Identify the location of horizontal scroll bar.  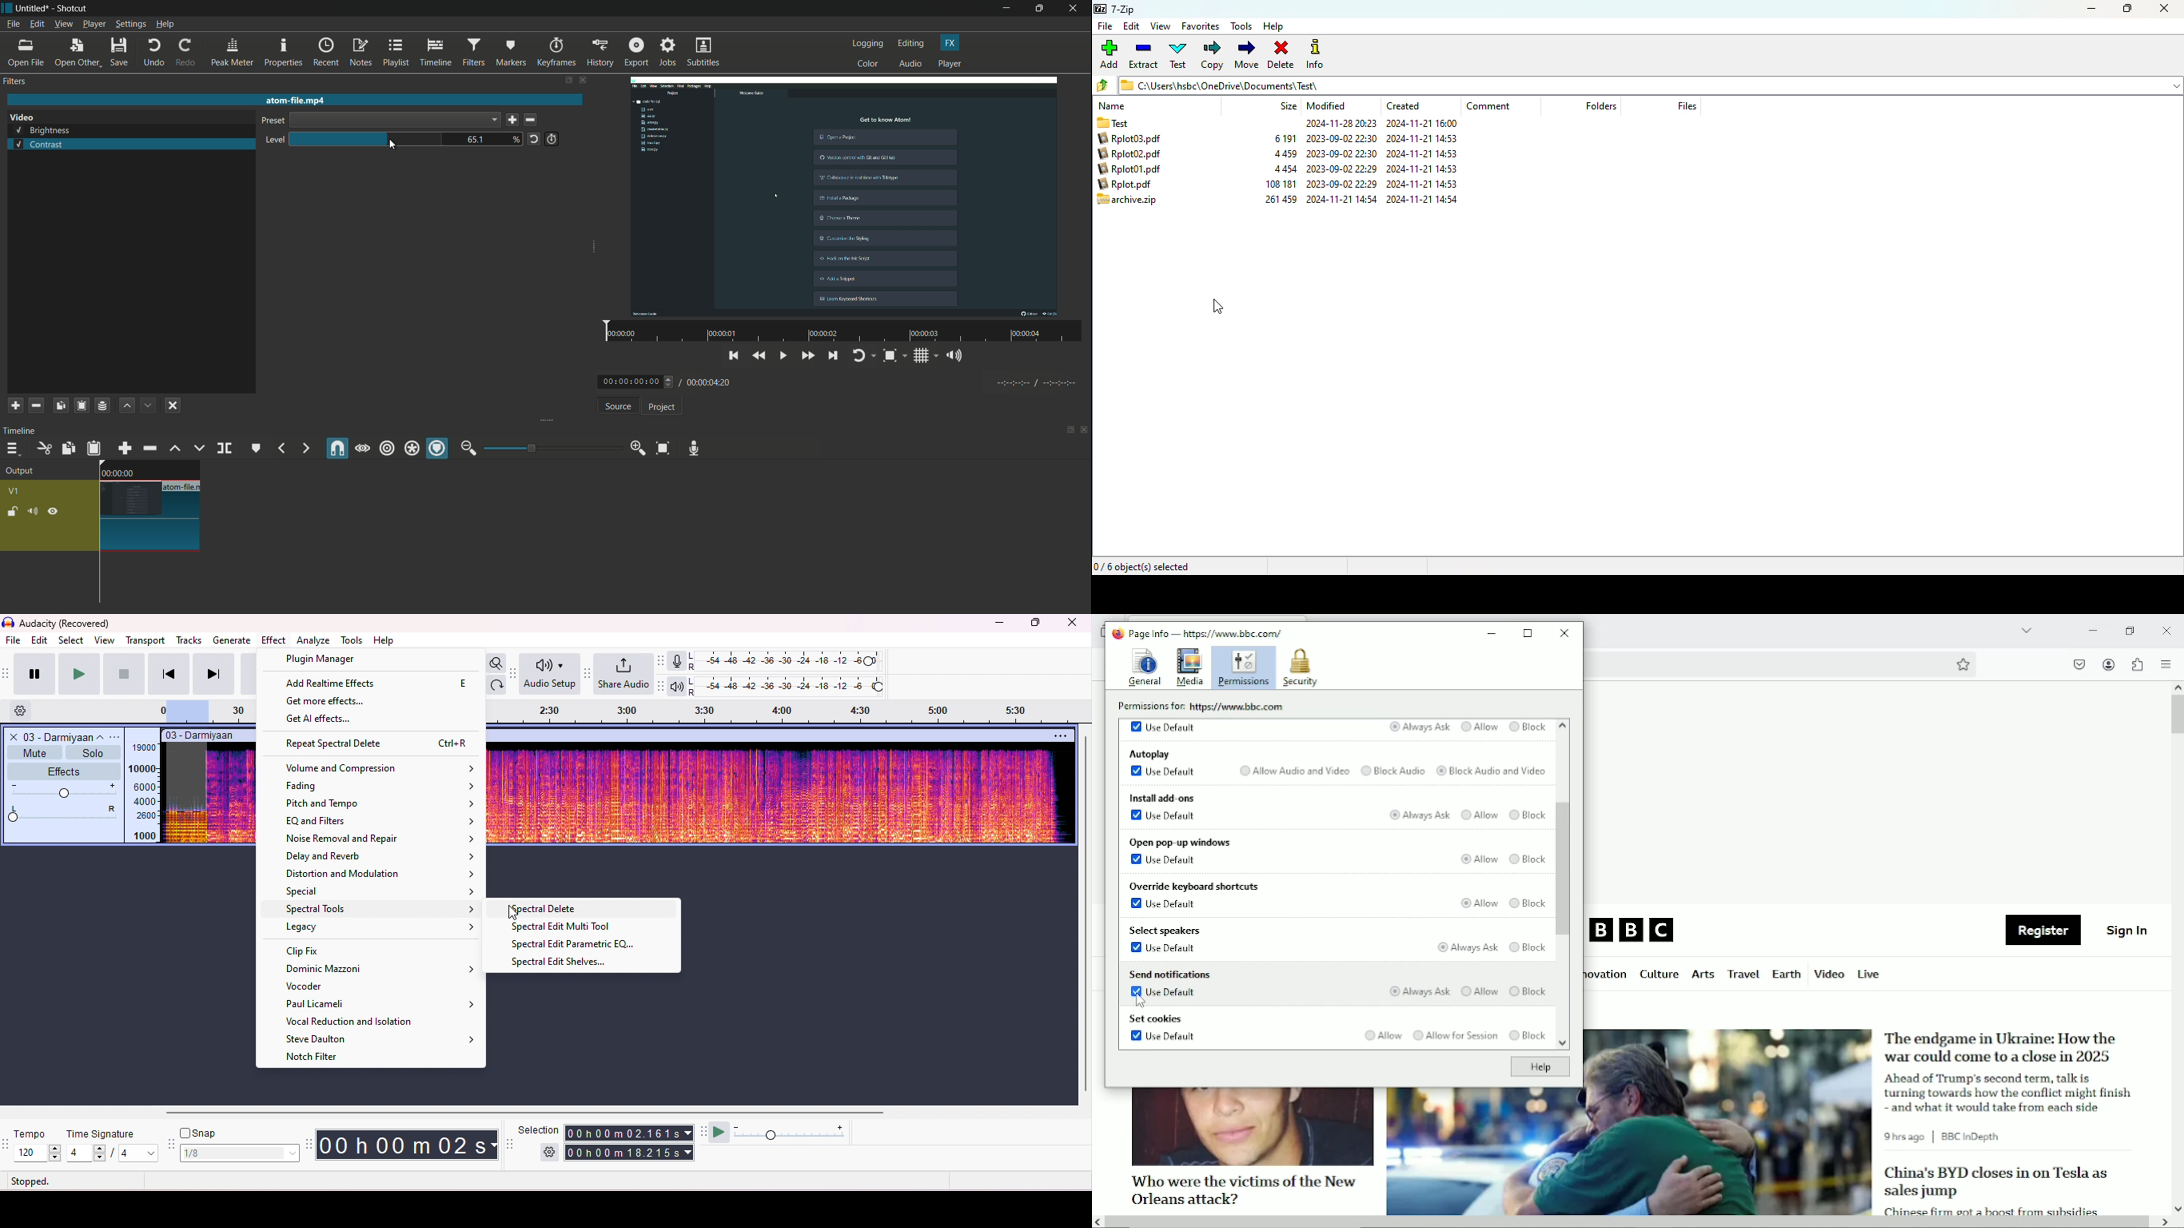
(531, 1111).